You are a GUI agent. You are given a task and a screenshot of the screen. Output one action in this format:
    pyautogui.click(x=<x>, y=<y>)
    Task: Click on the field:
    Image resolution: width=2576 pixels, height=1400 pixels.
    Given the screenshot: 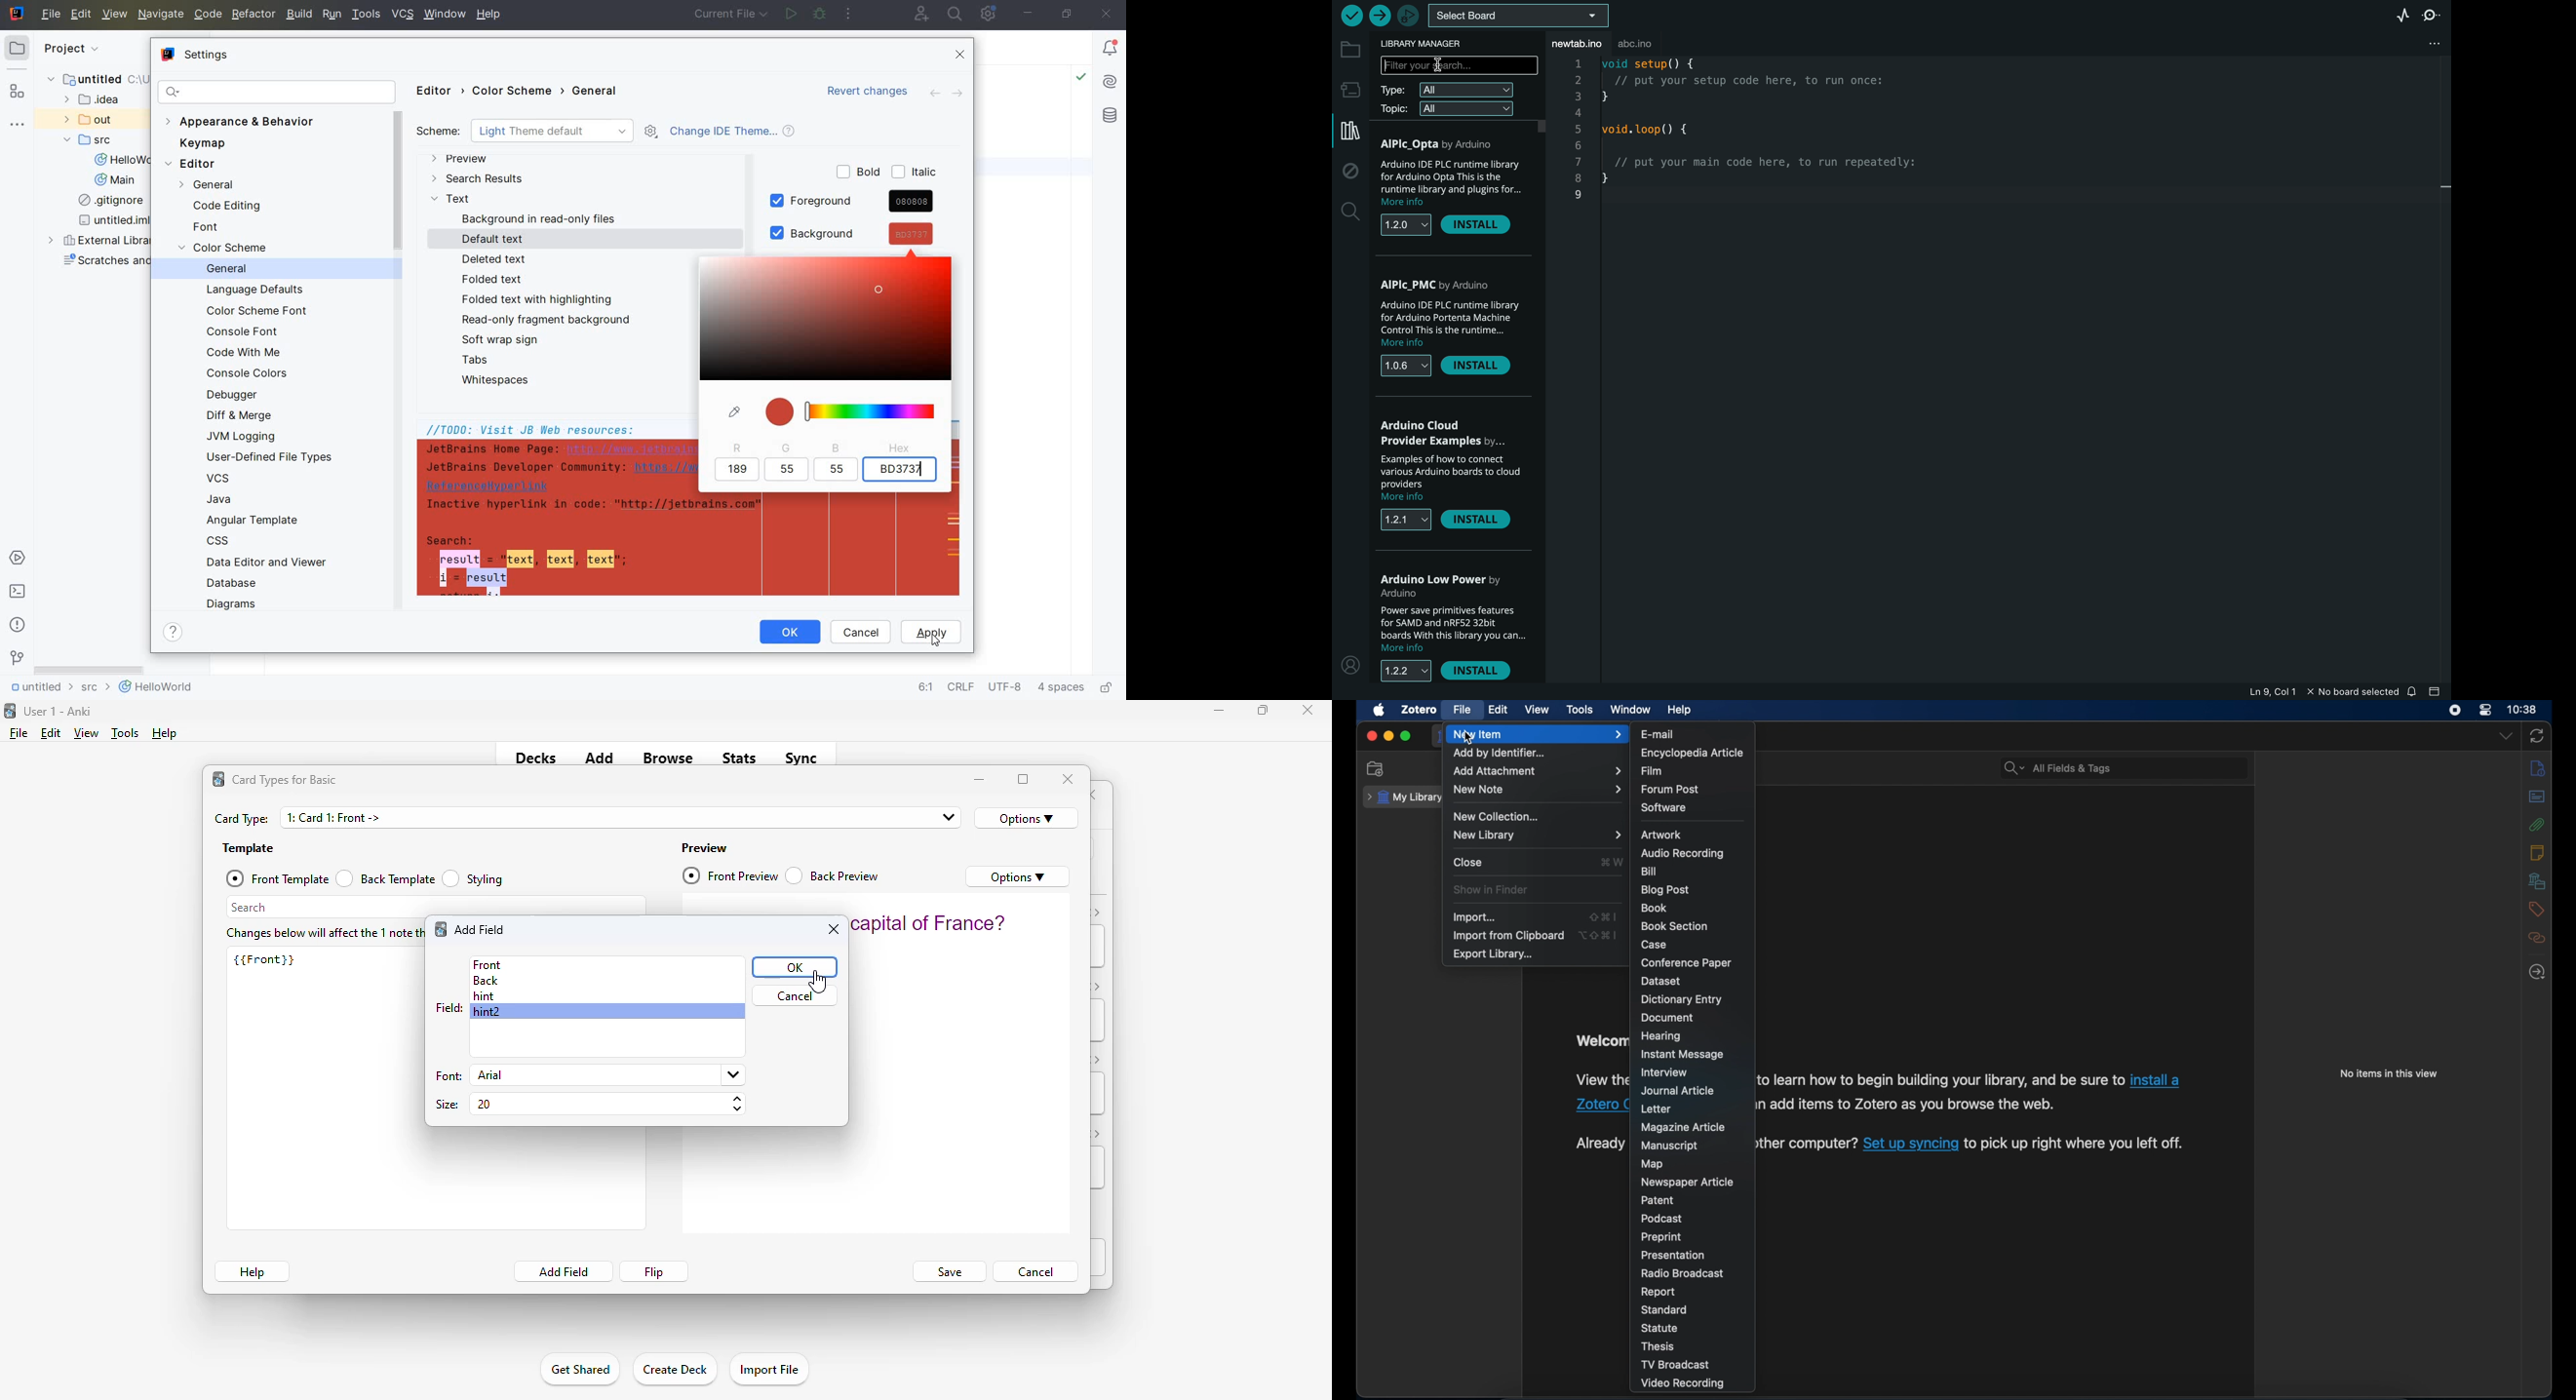 What is the action you would take?
    pyautogui.click(x=447, y=1007)
    